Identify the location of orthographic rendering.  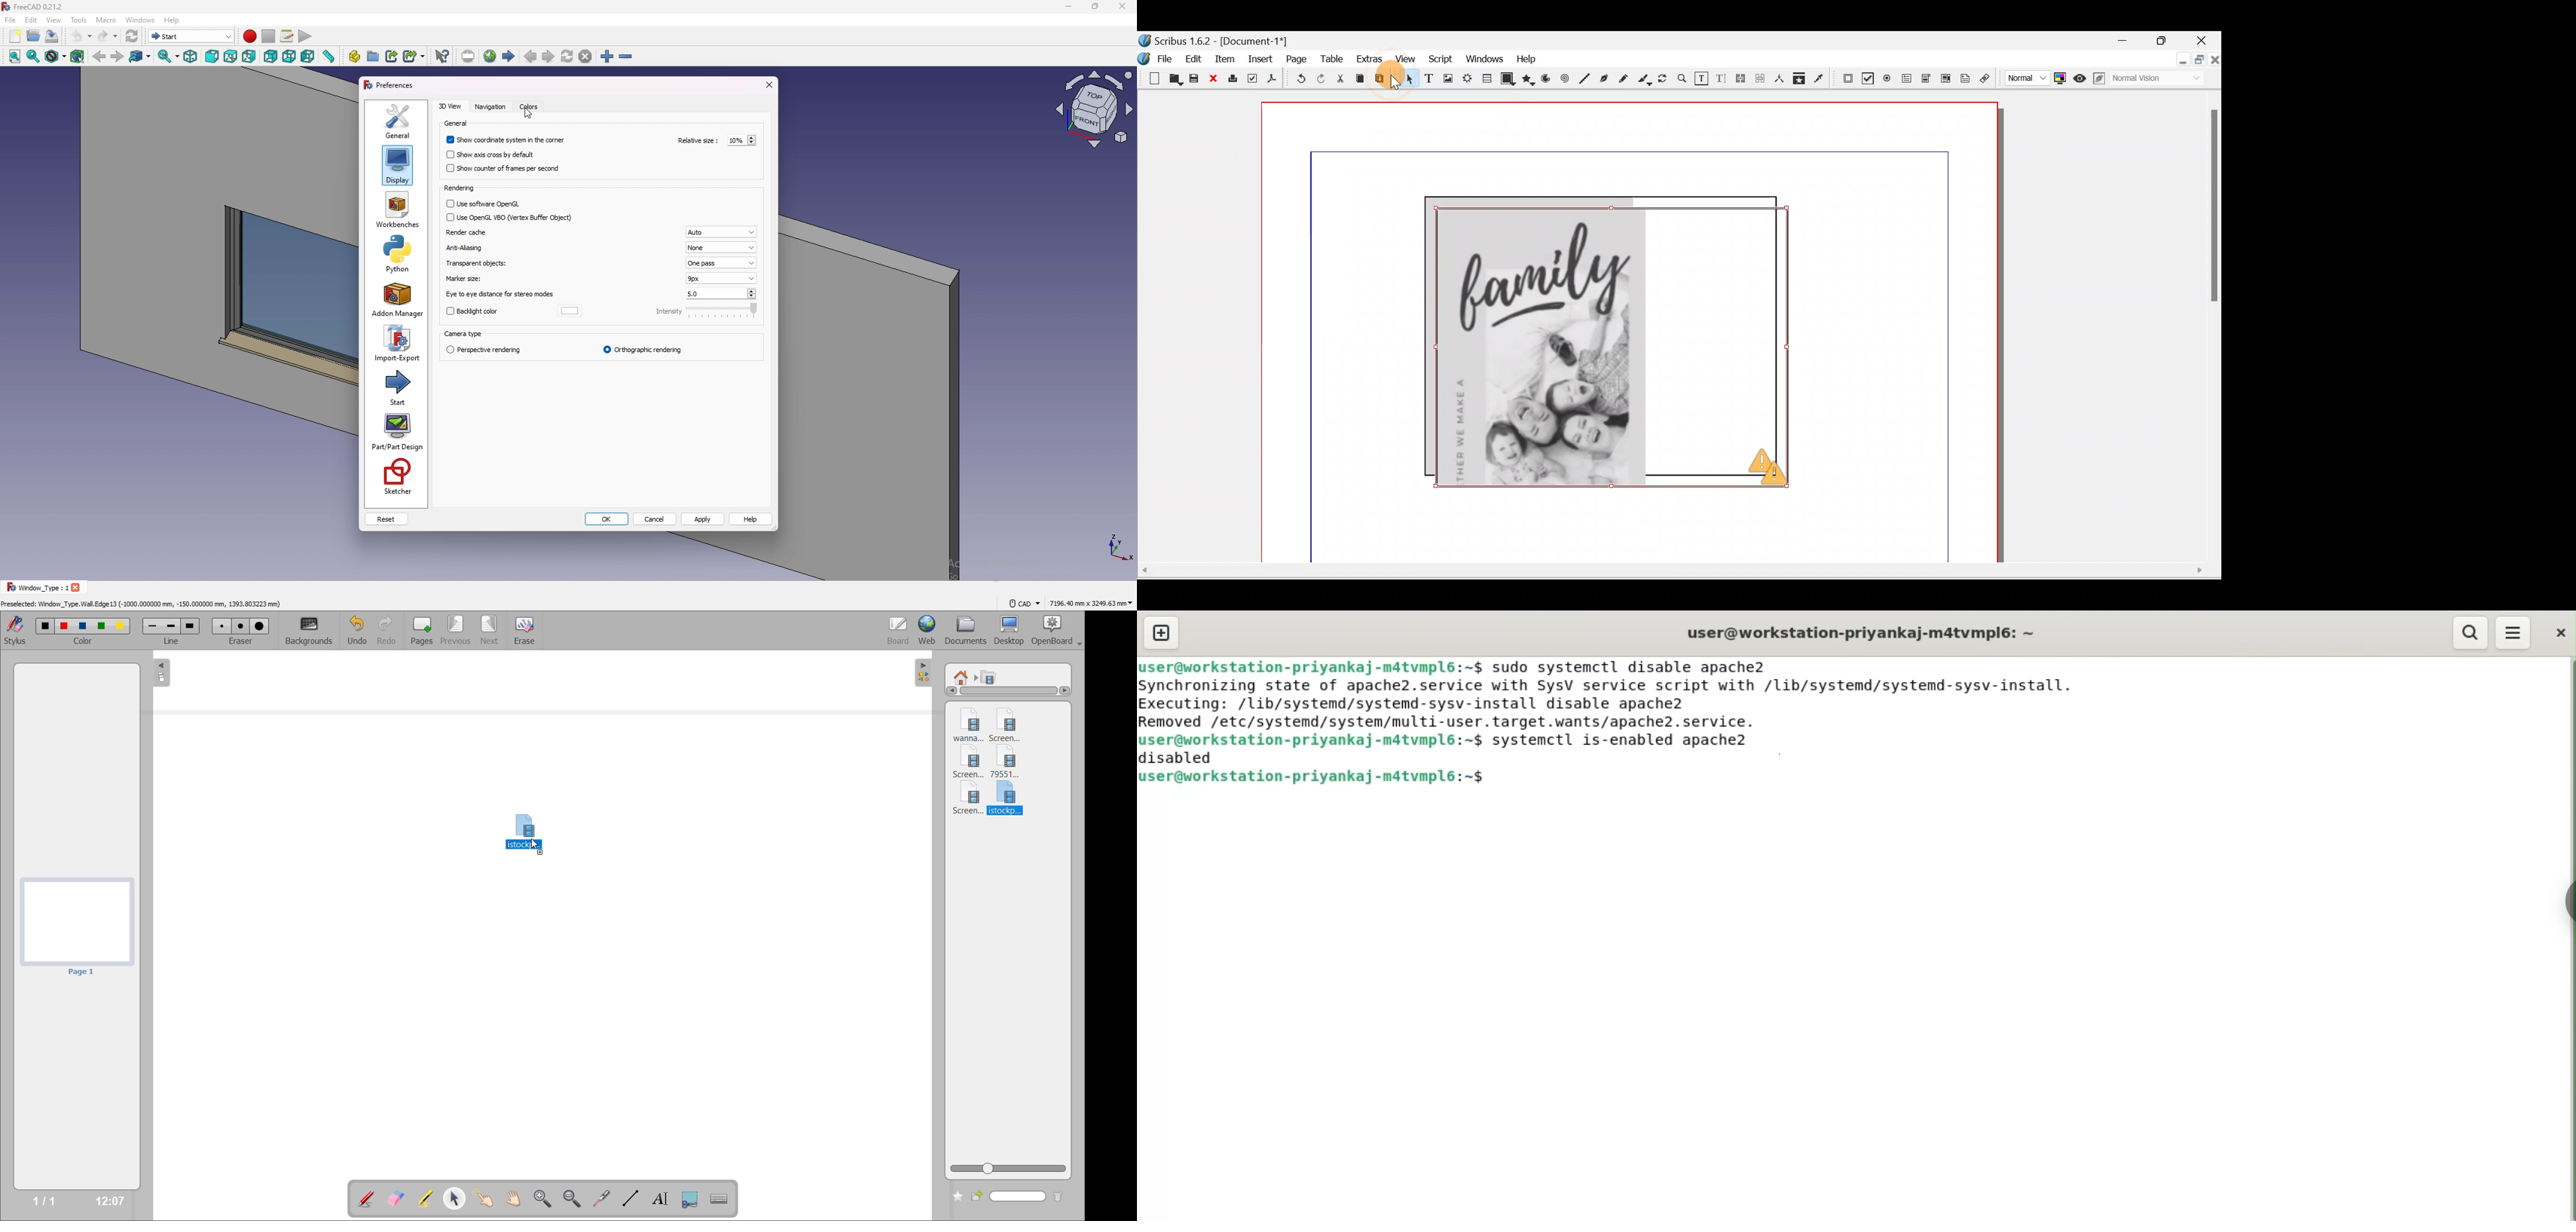
(646, 349).